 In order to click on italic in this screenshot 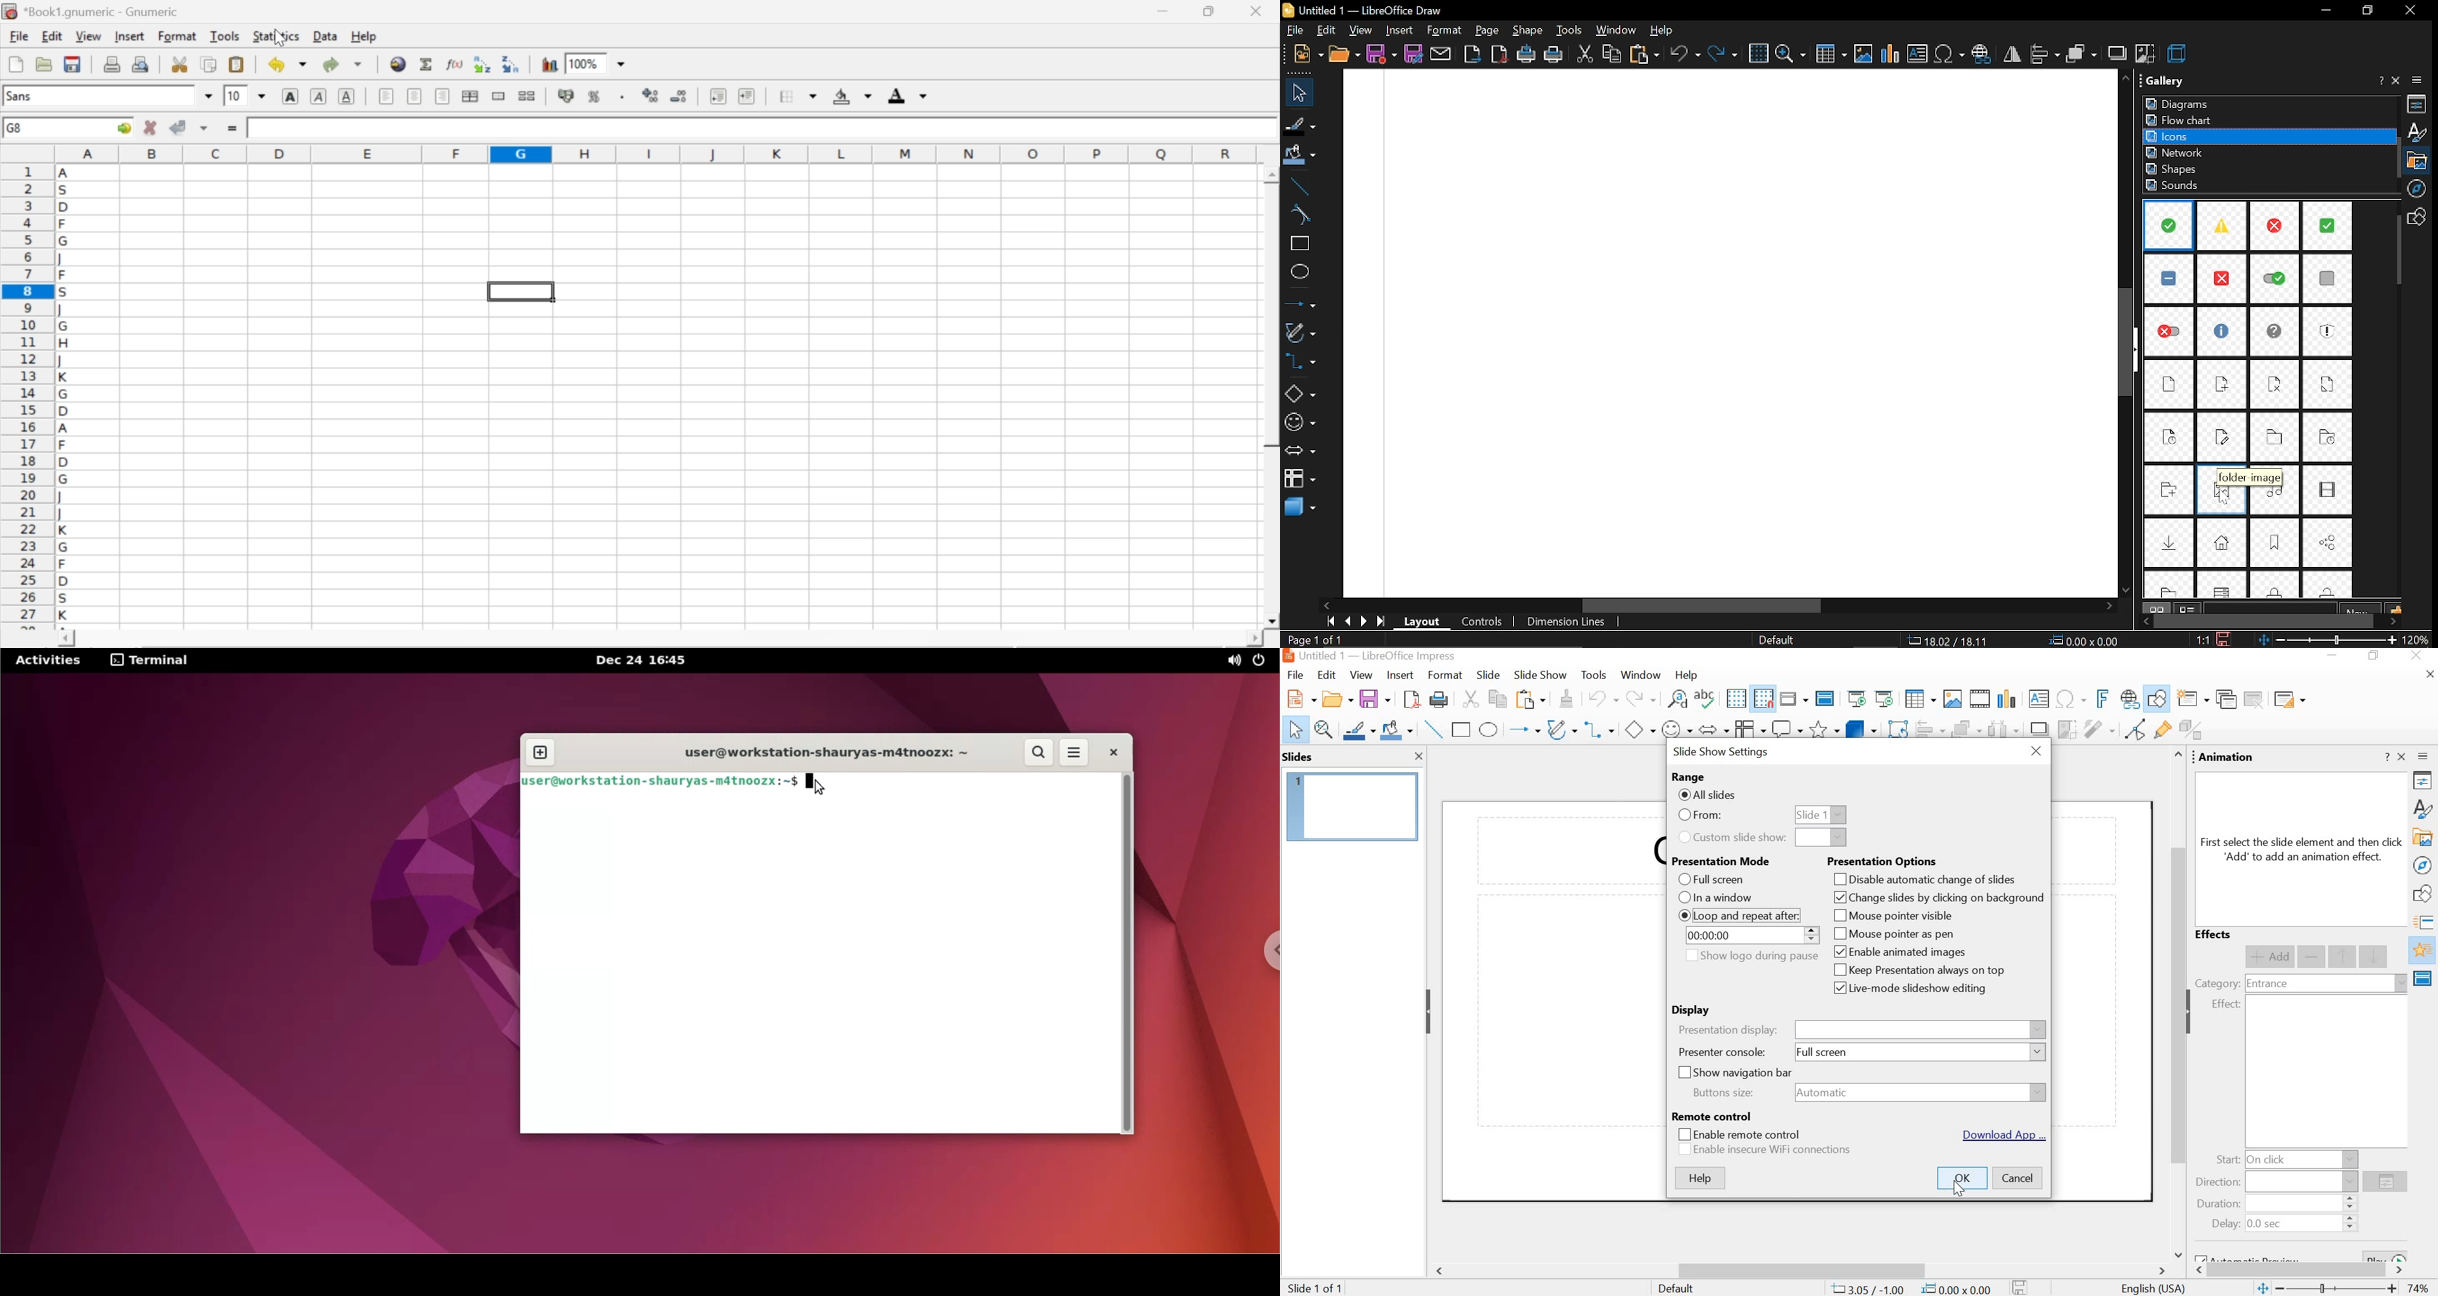, I will do `click(320, 95)`.